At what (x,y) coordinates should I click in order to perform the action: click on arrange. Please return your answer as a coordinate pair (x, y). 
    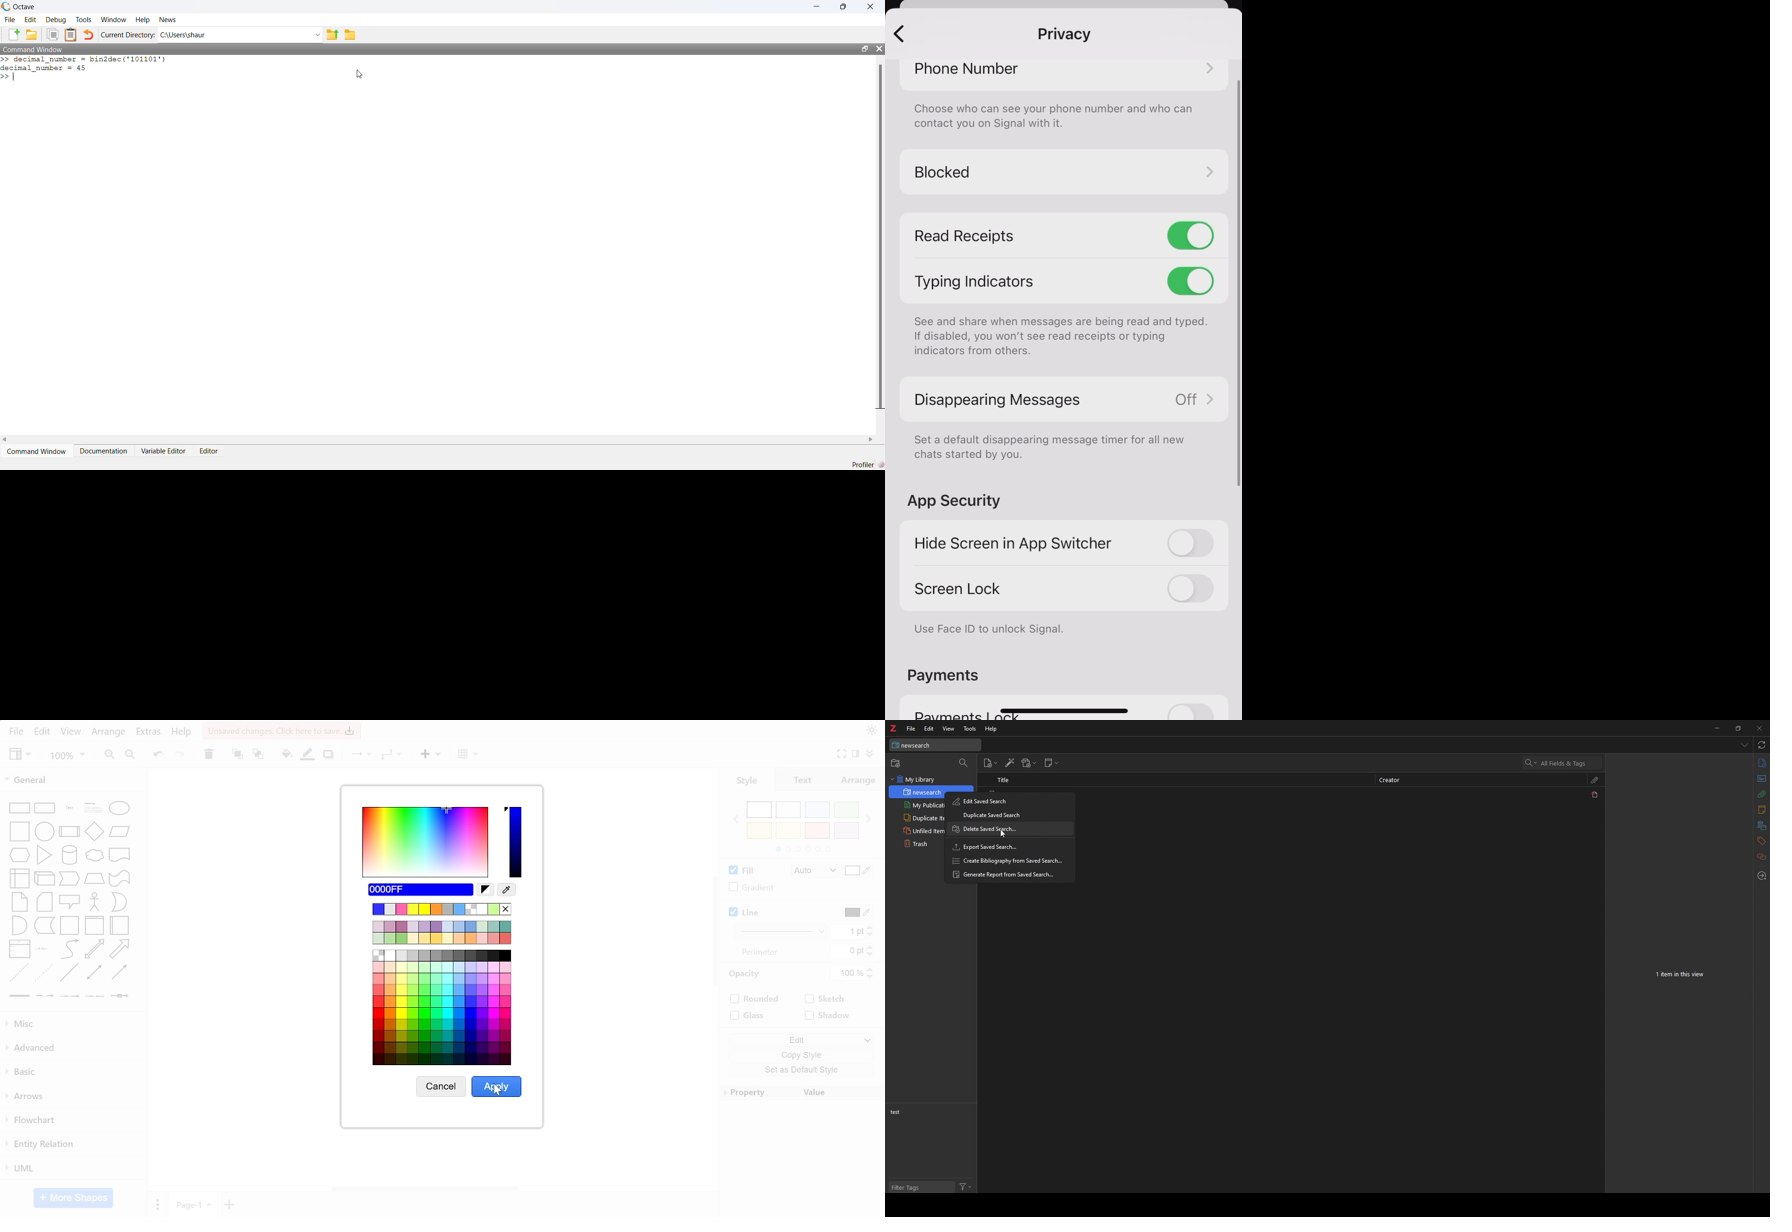
    Looking at the image, I should click on (108, 734).